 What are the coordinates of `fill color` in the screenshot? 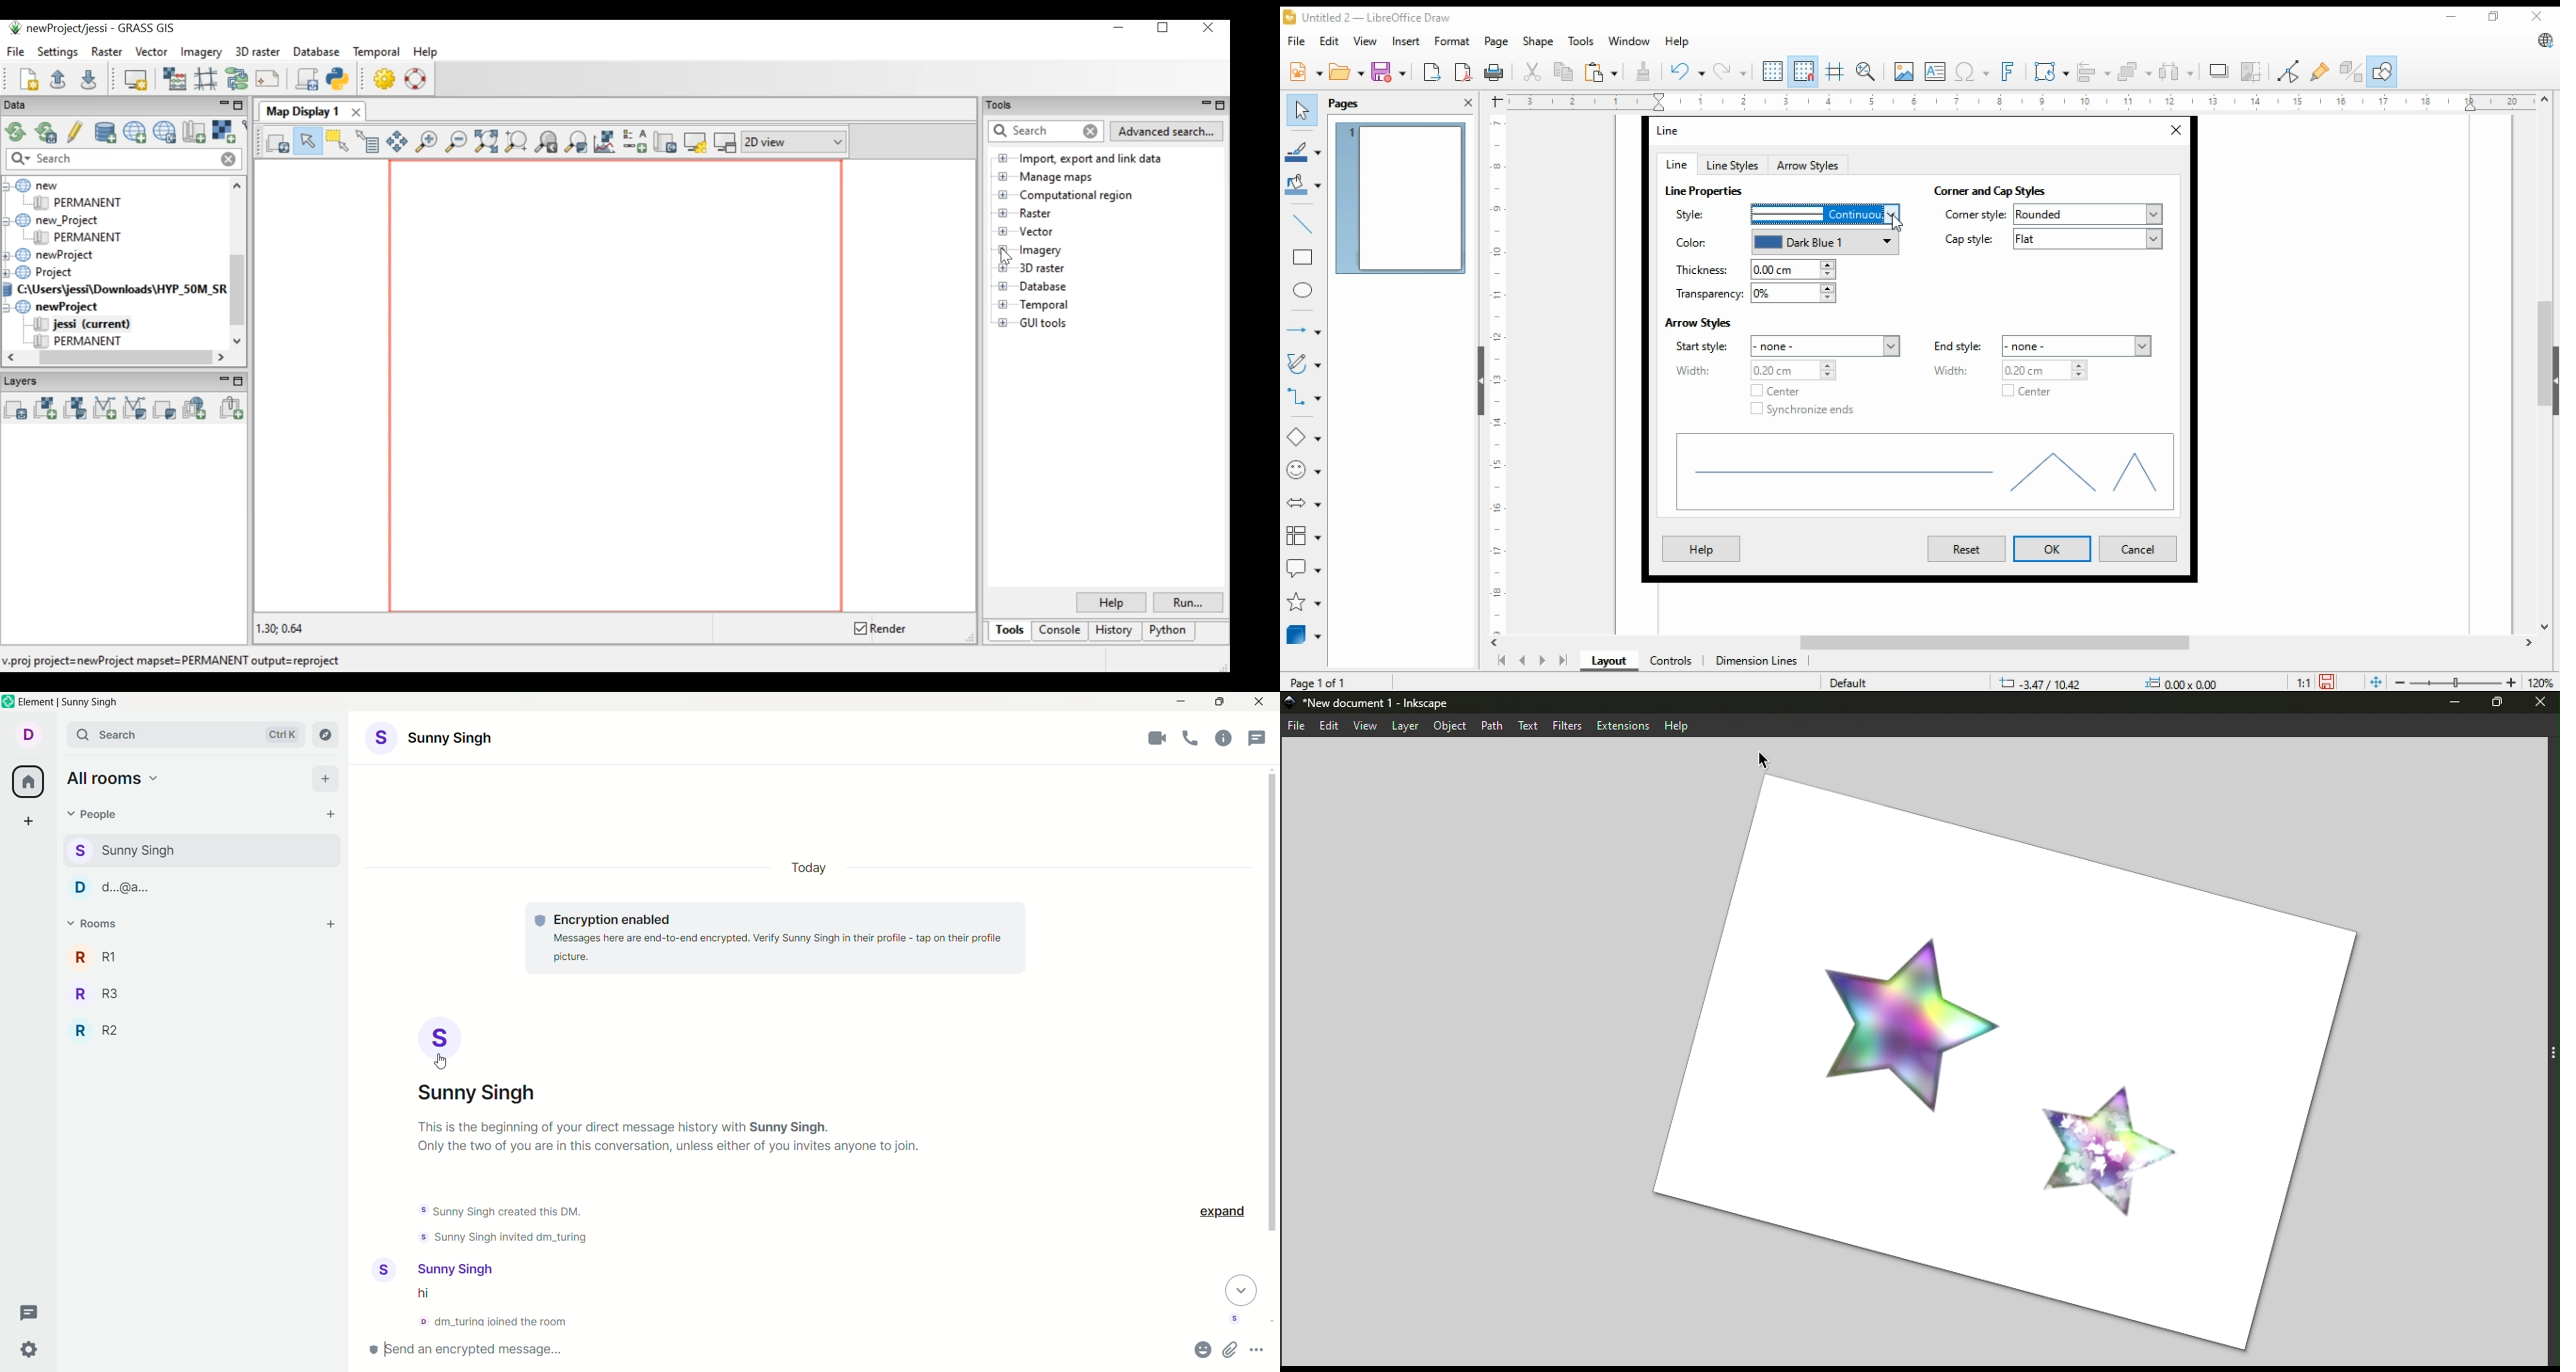 It's located at (1303, 183).